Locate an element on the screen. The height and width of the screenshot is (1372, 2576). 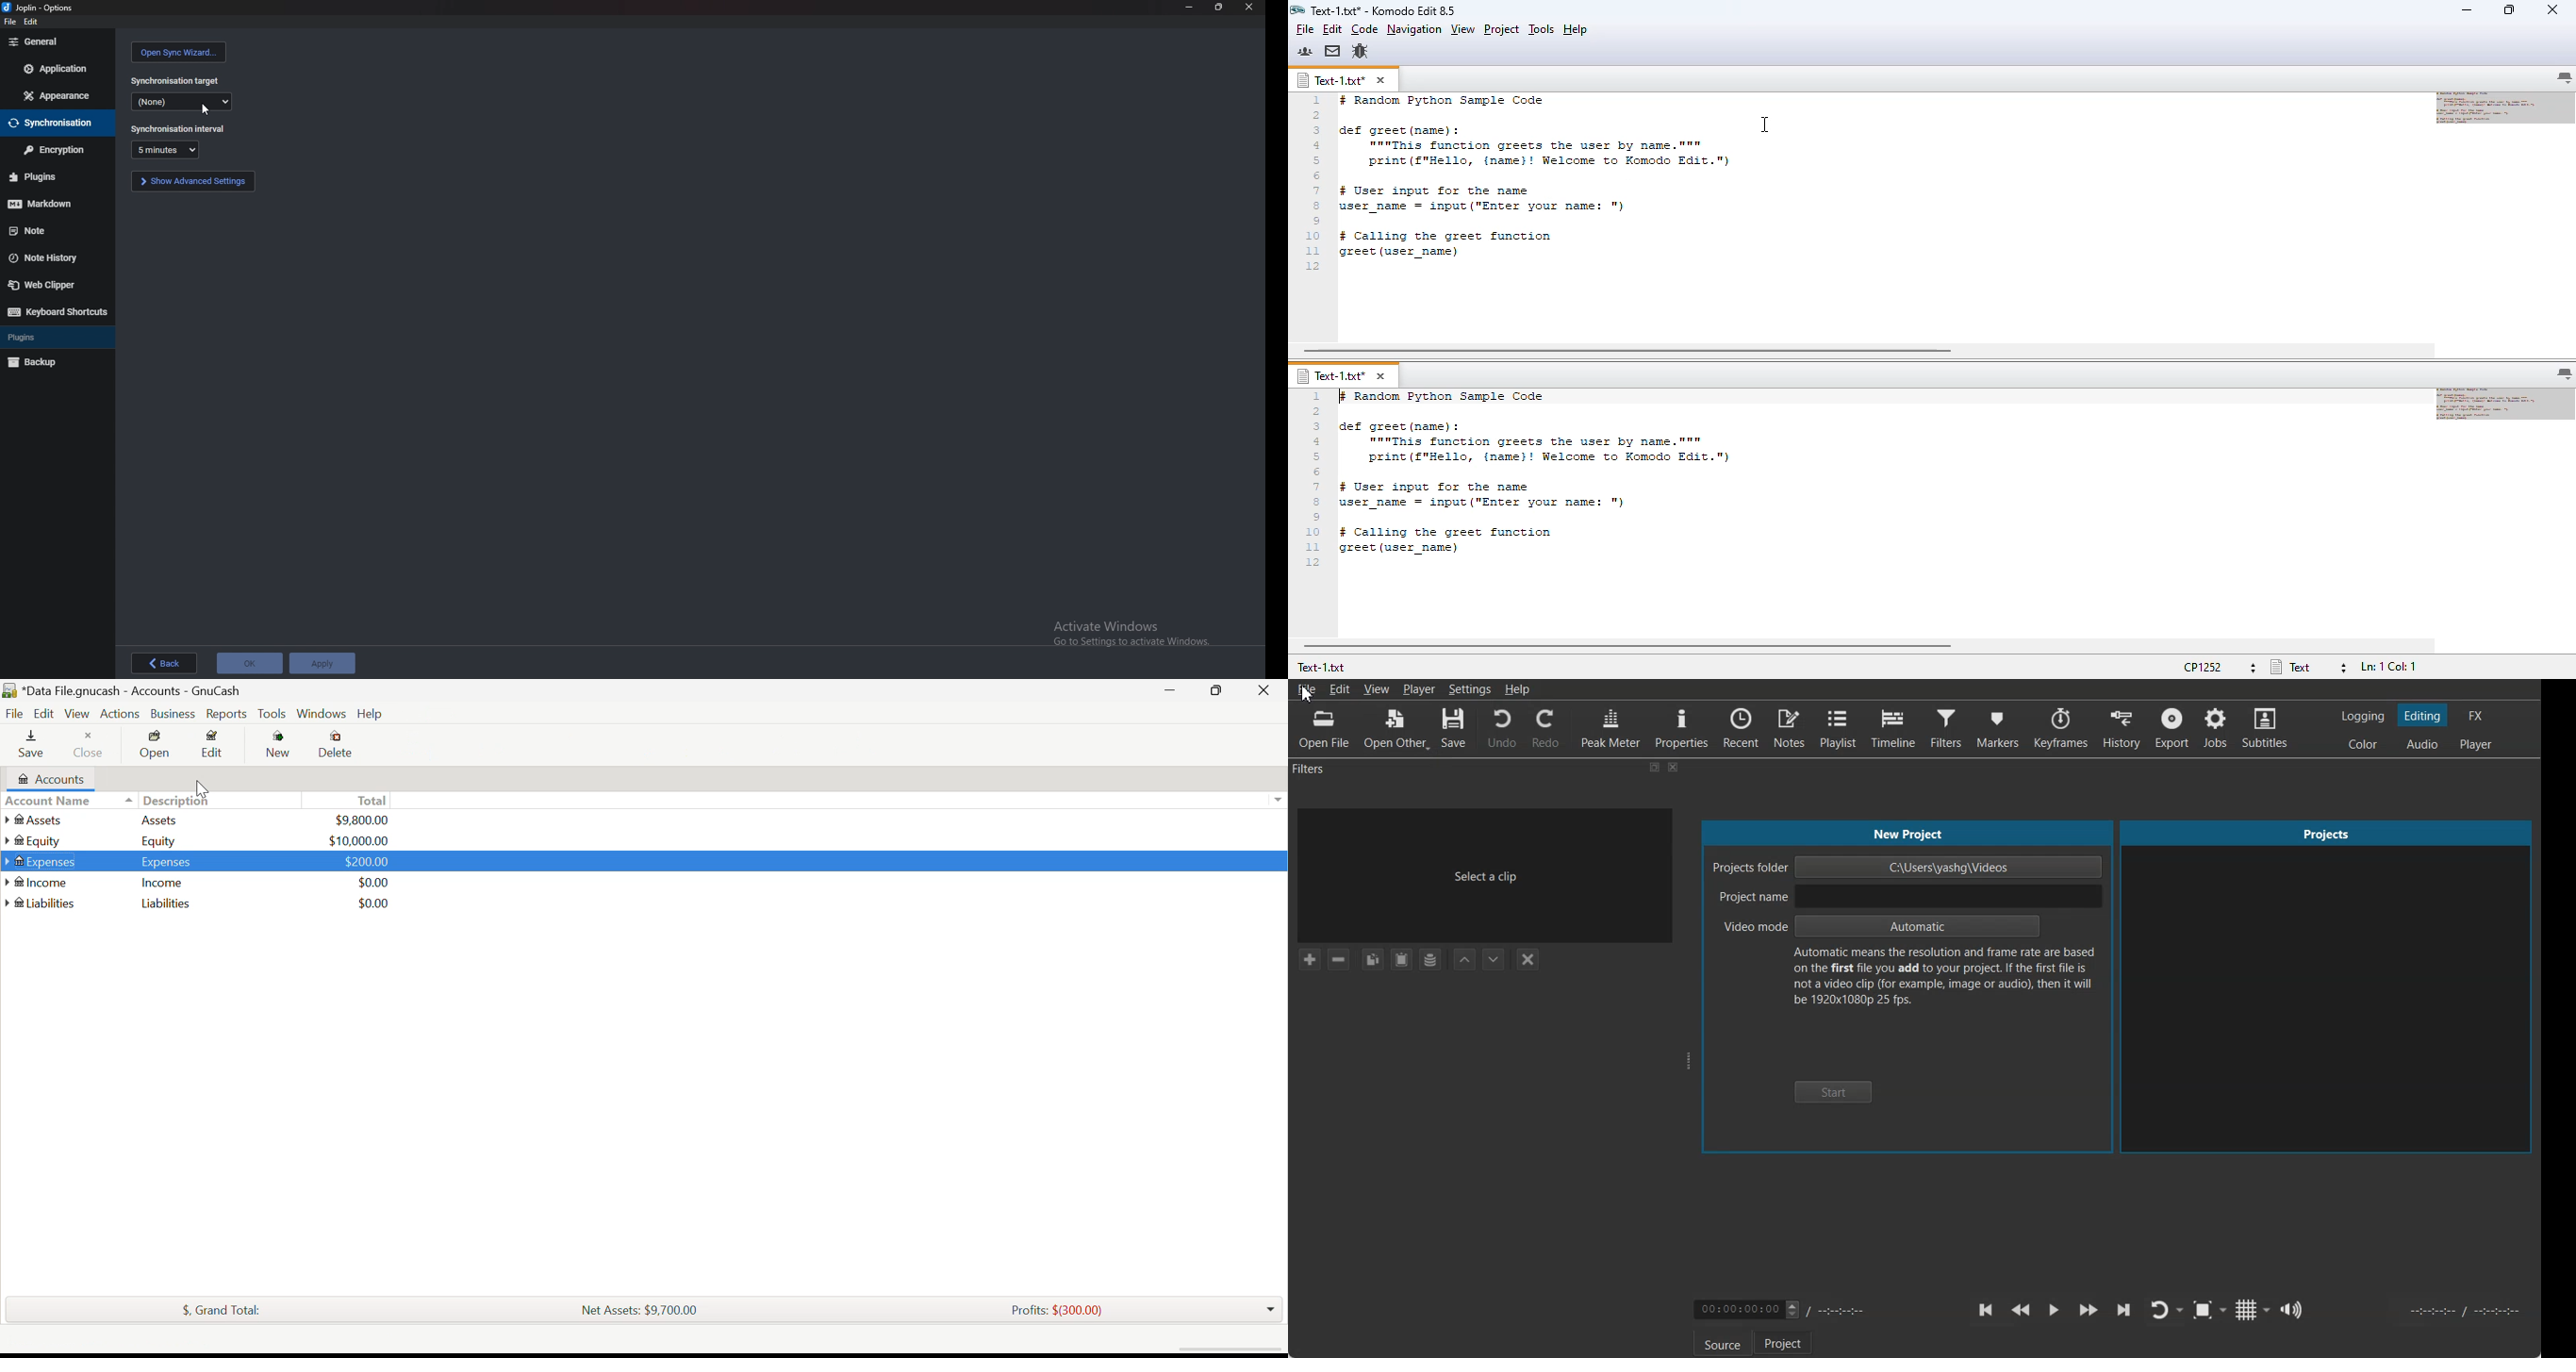
keyboard shortcuts is located at coordinates (57, 312).